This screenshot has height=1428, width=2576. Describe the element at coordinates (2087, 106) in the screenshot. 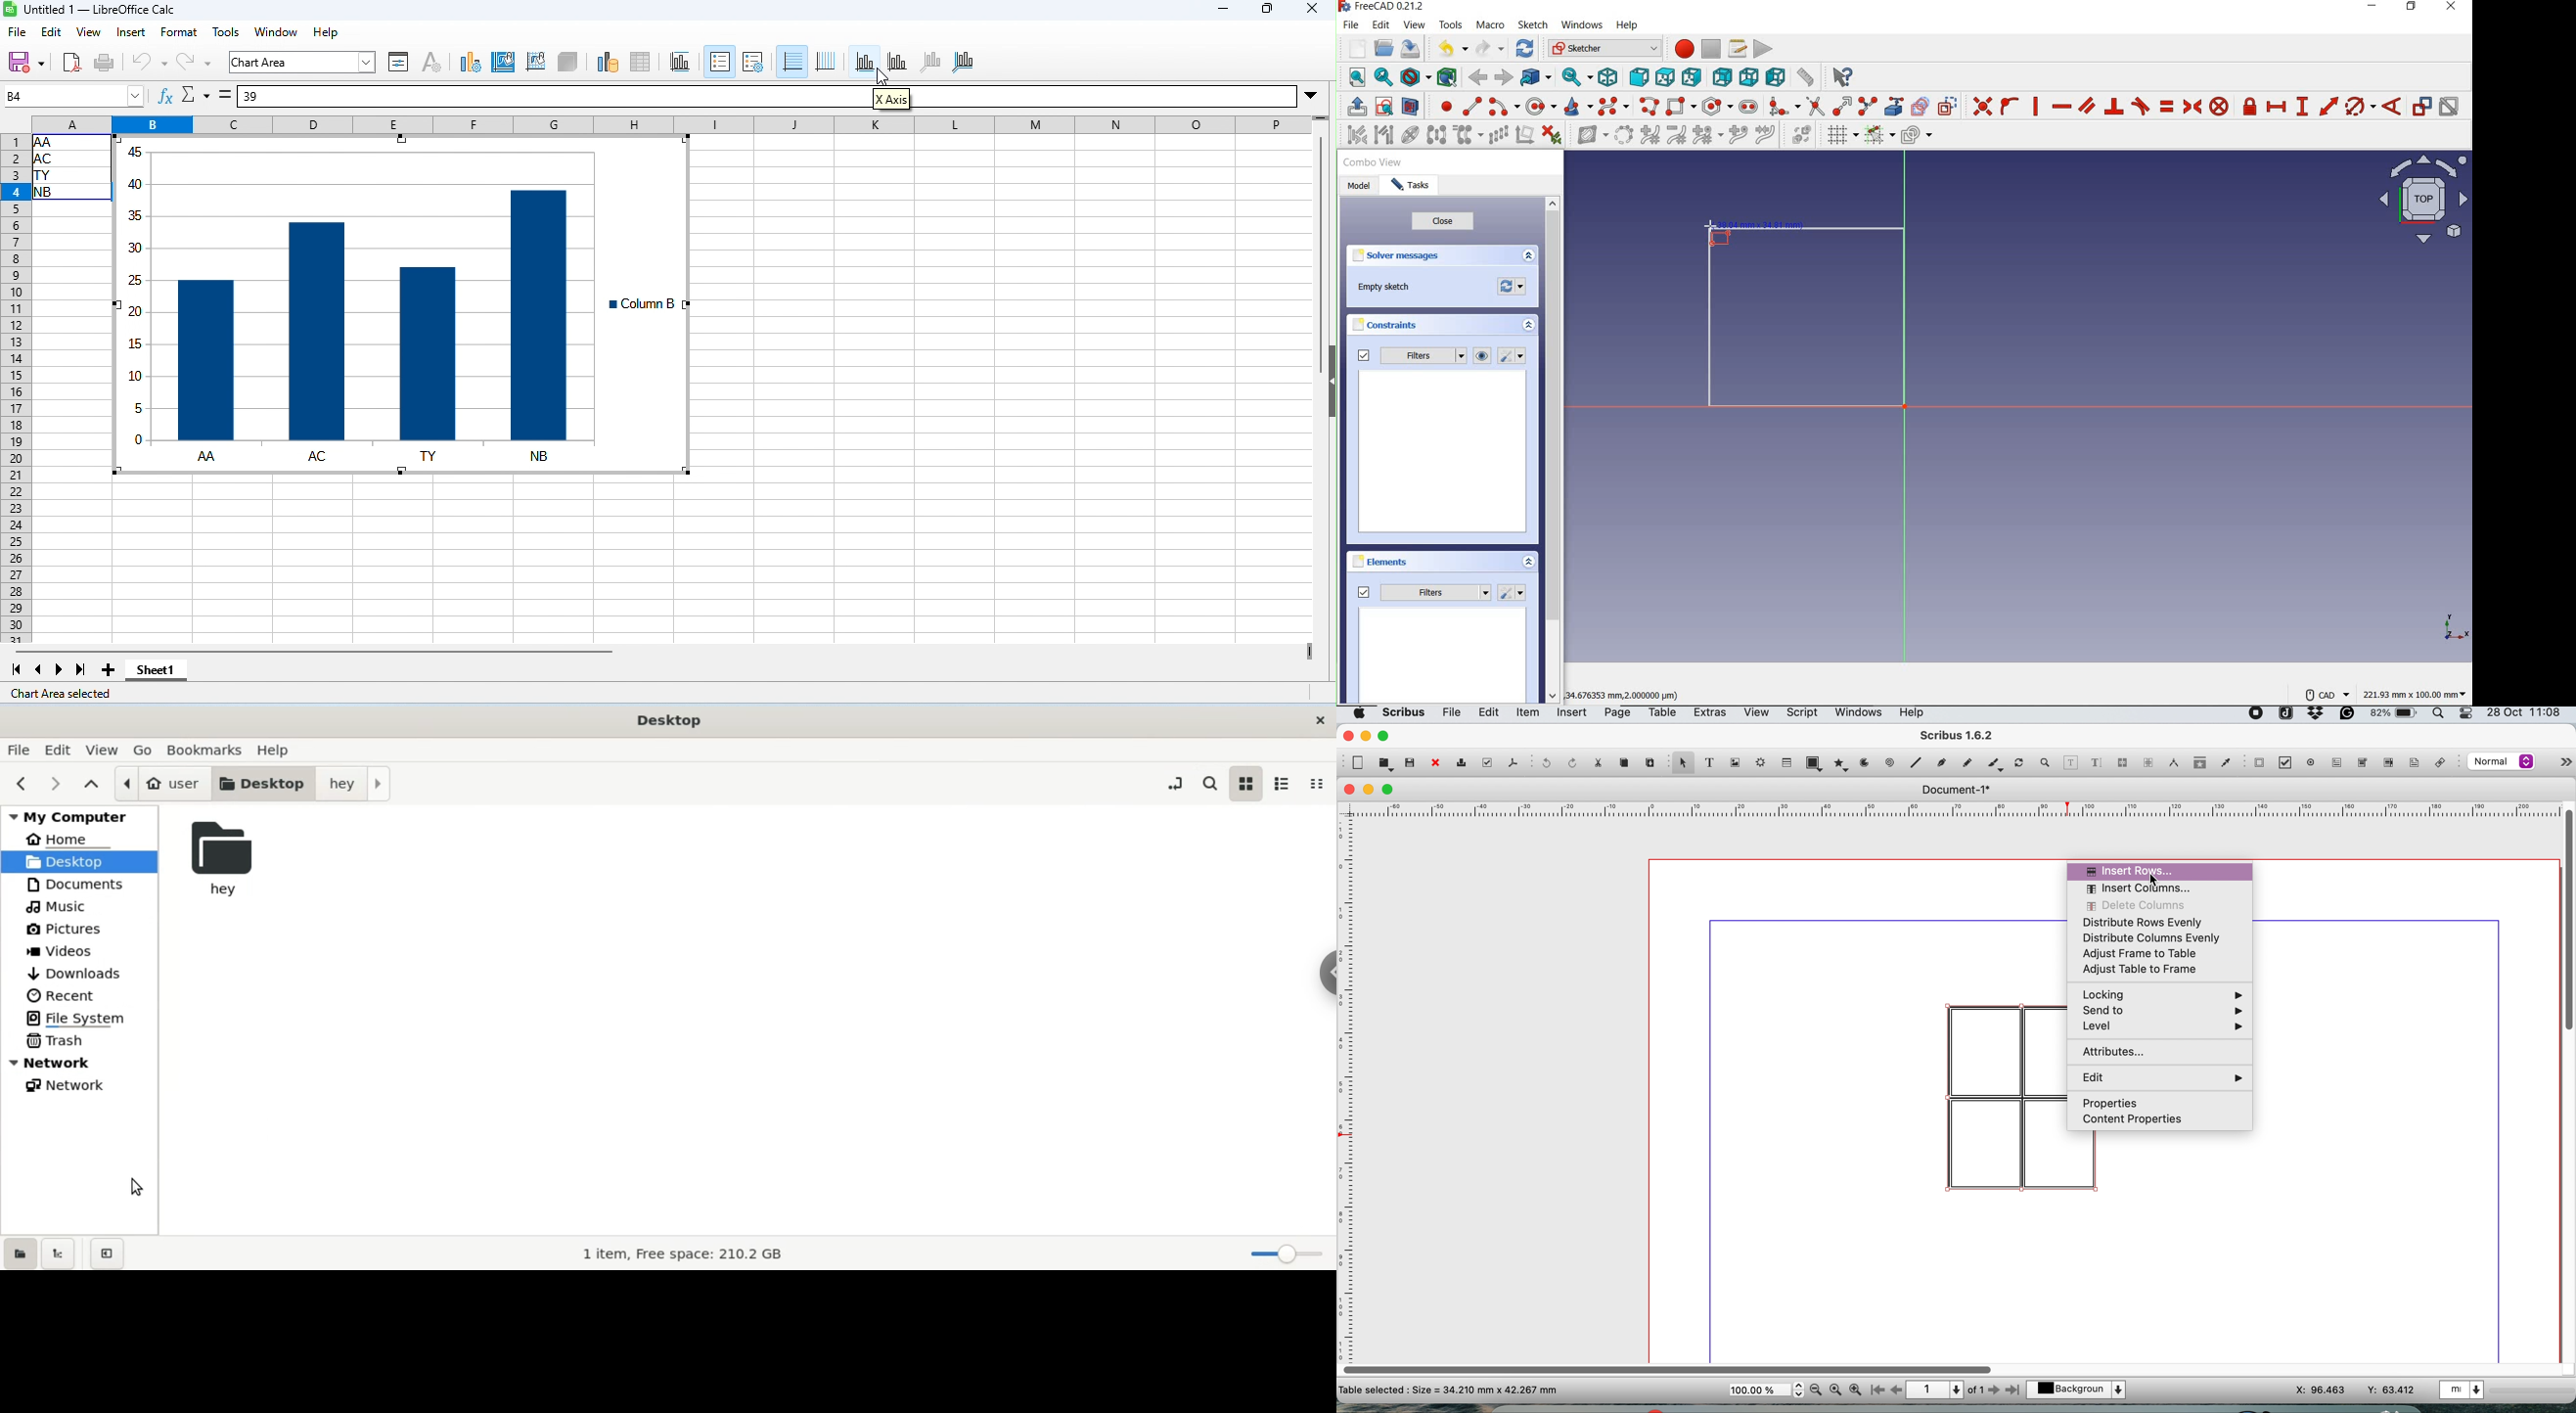

I see `constrain parallel` at that location.